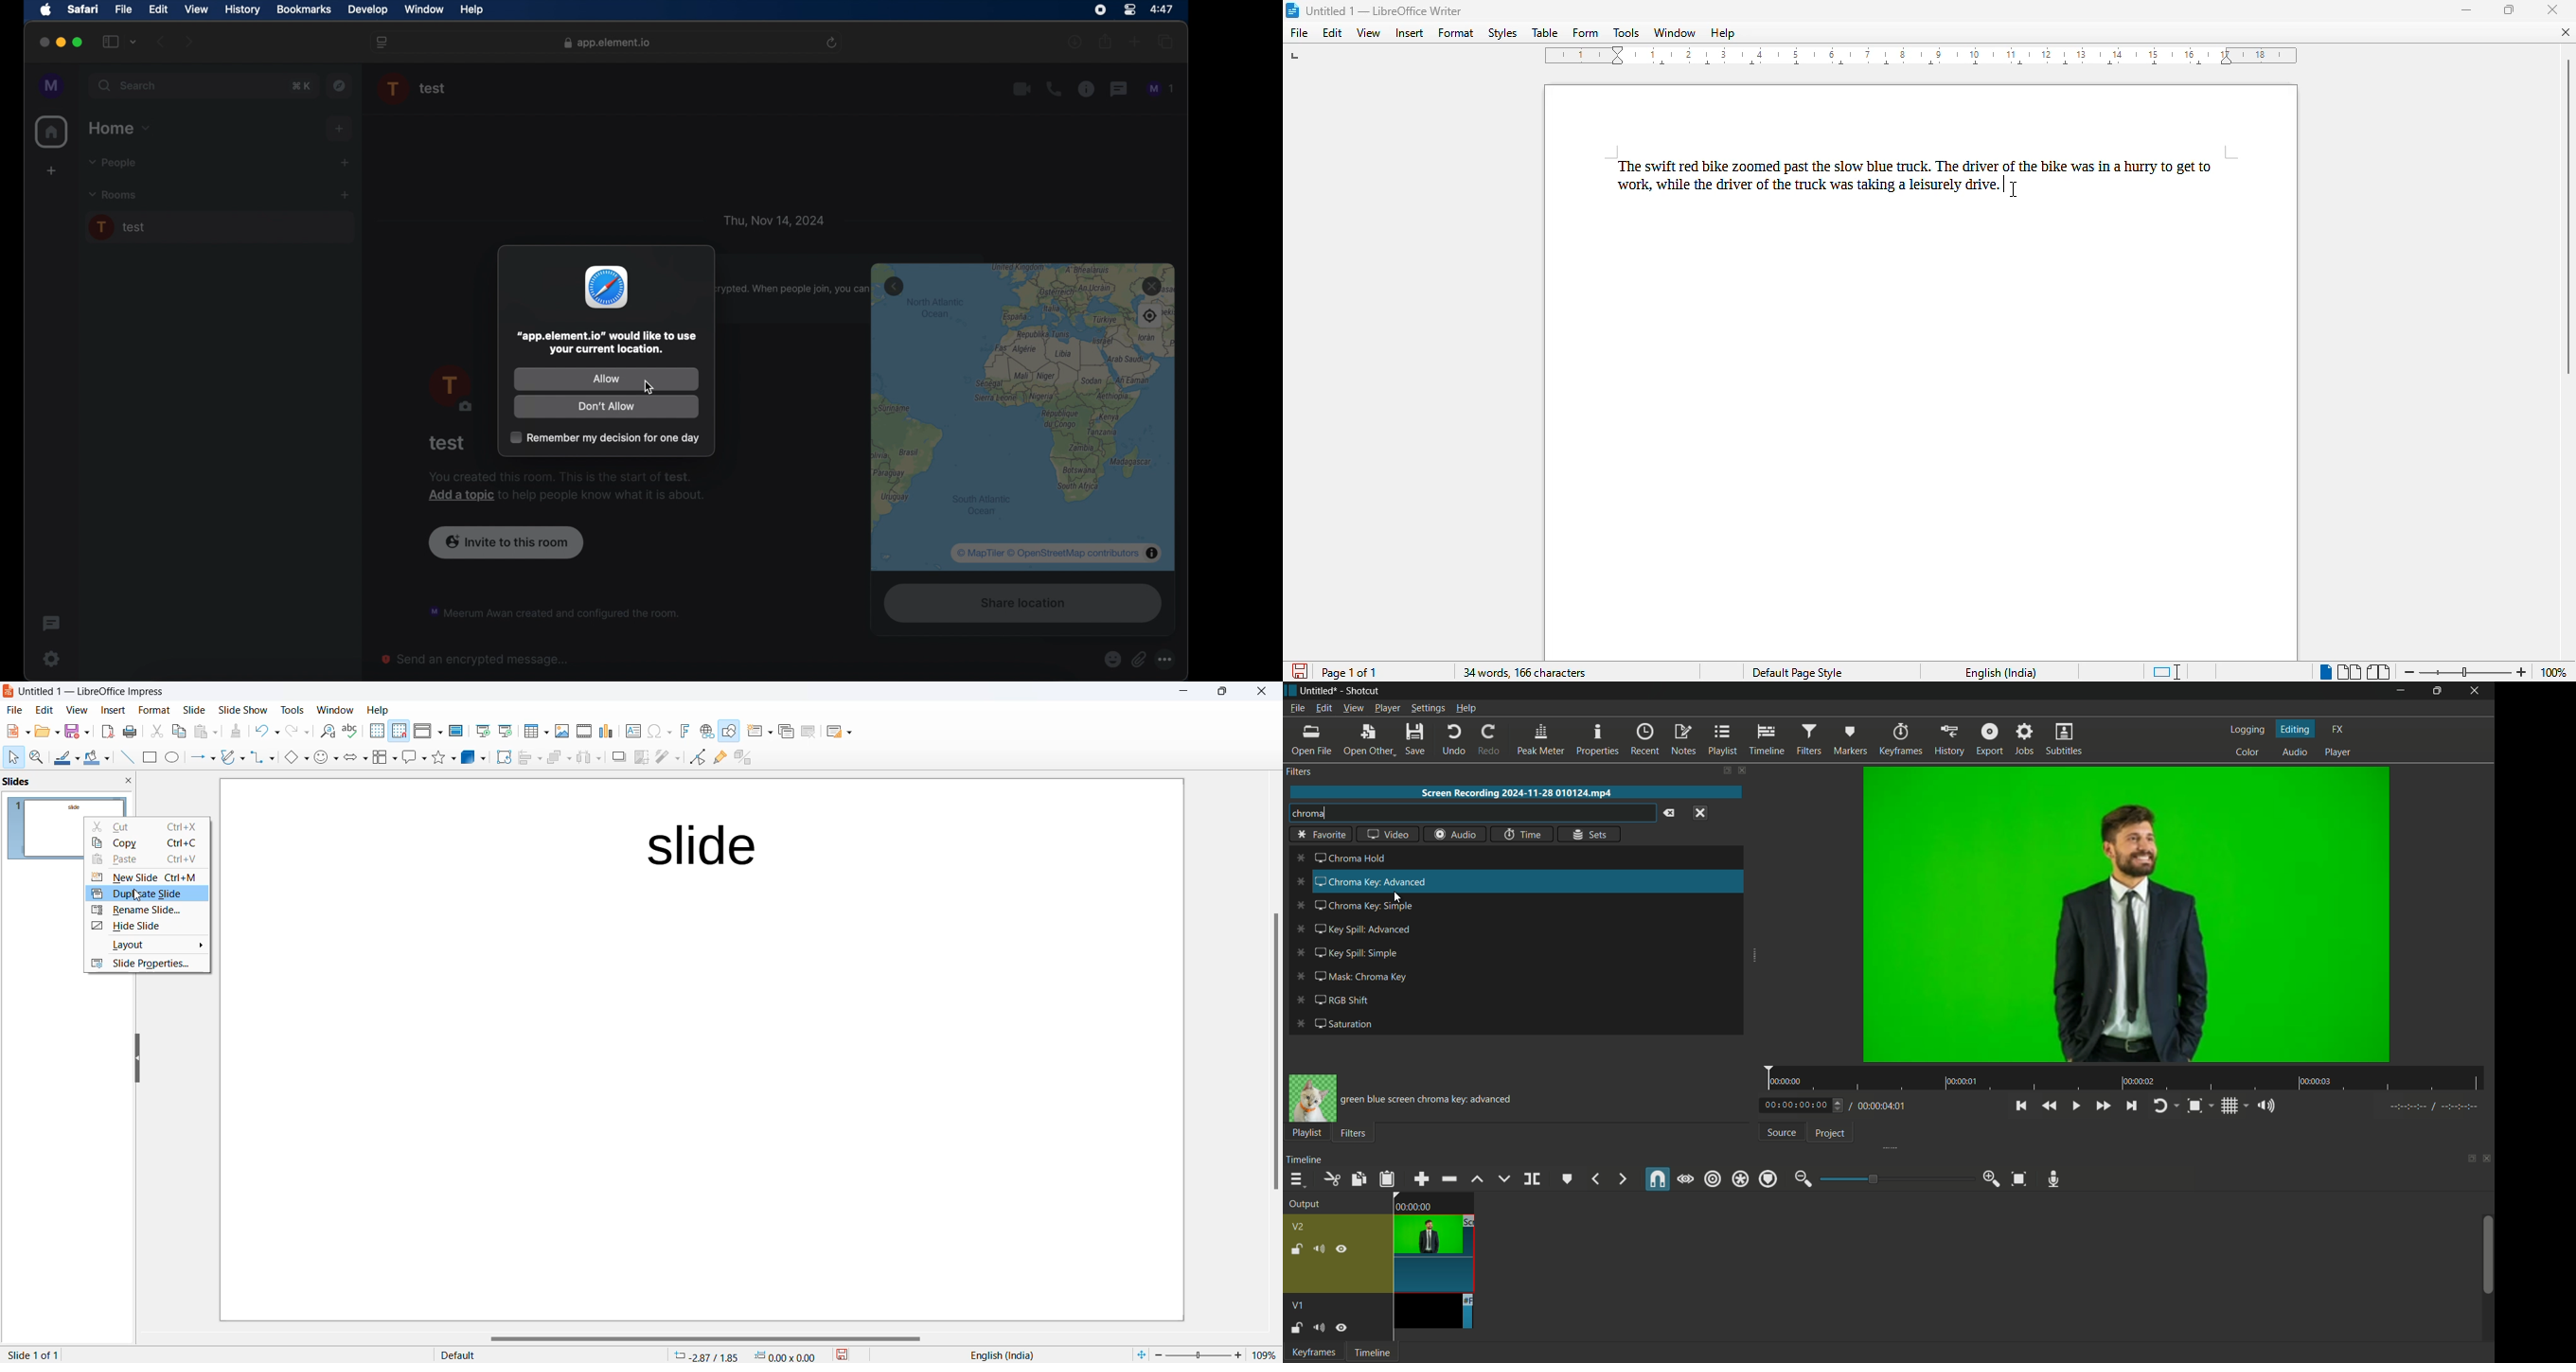 Image resolution: width=2576 pixels, height=1372 pixels. Describe the element at coordinates (1161, 89) in the screenshot. I see `messages` at that location.